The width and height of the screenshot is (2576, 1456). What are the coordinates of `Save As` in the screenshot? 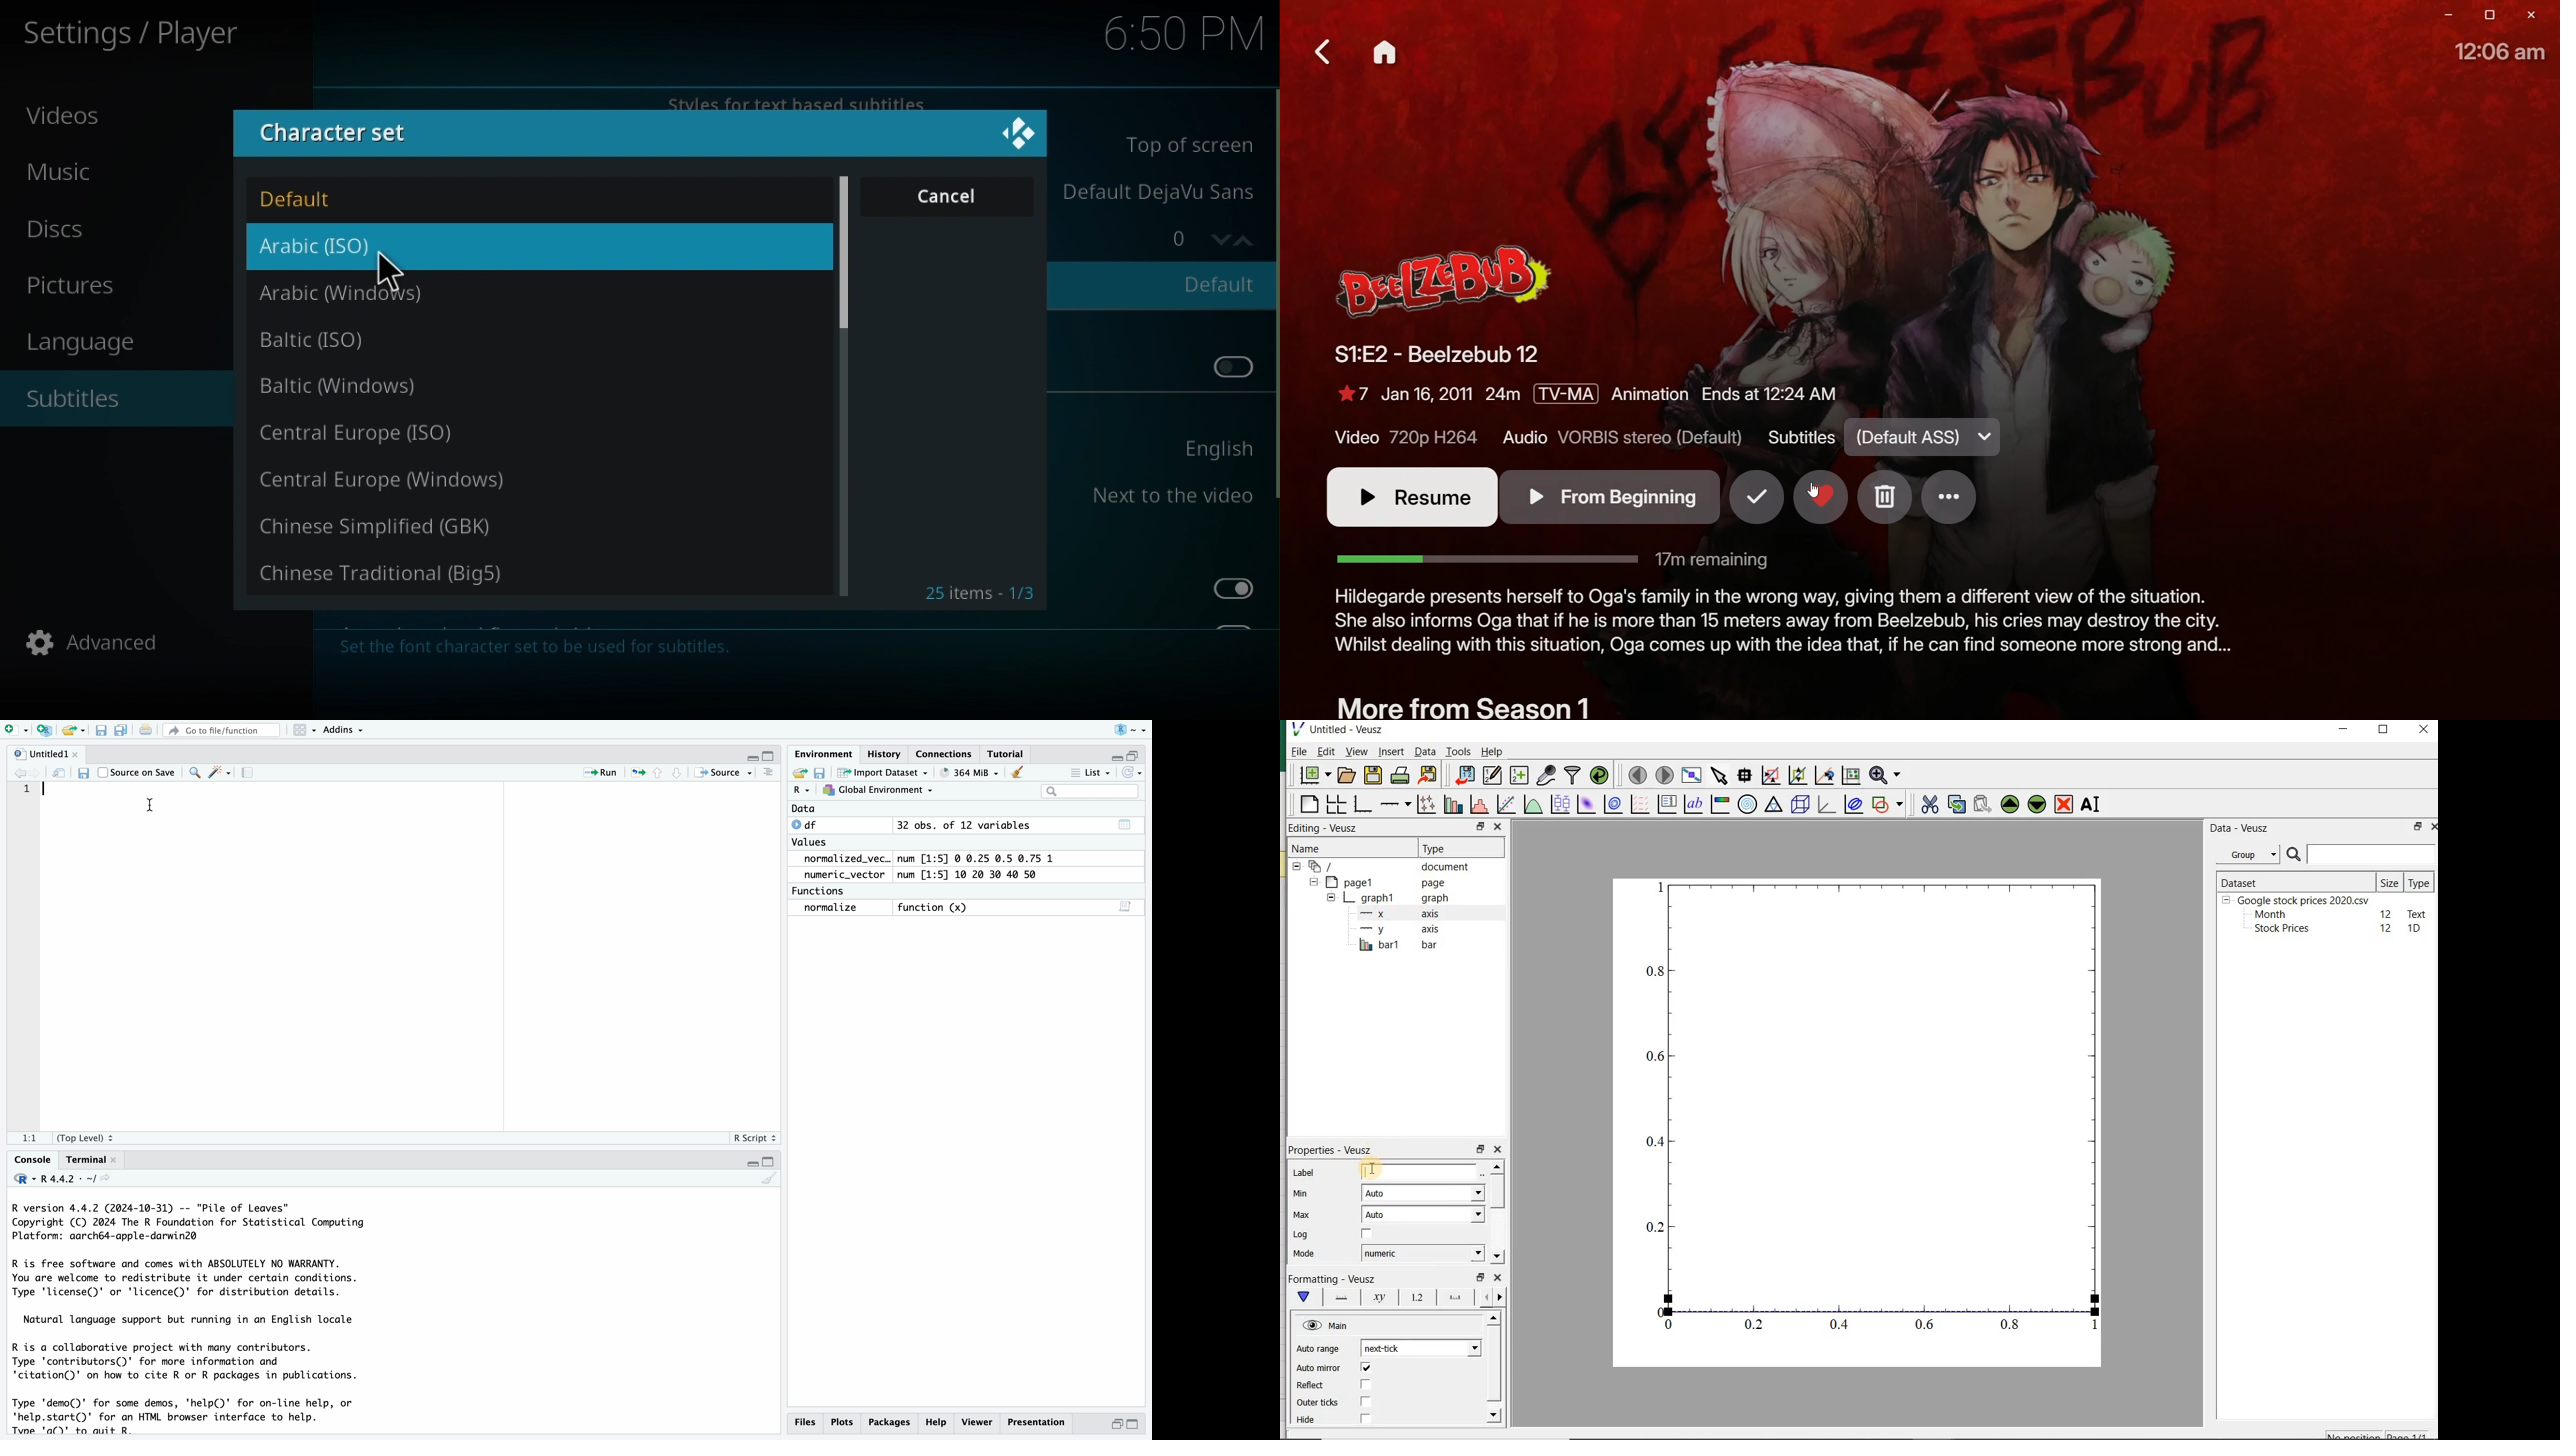 It's located at (121, 731).